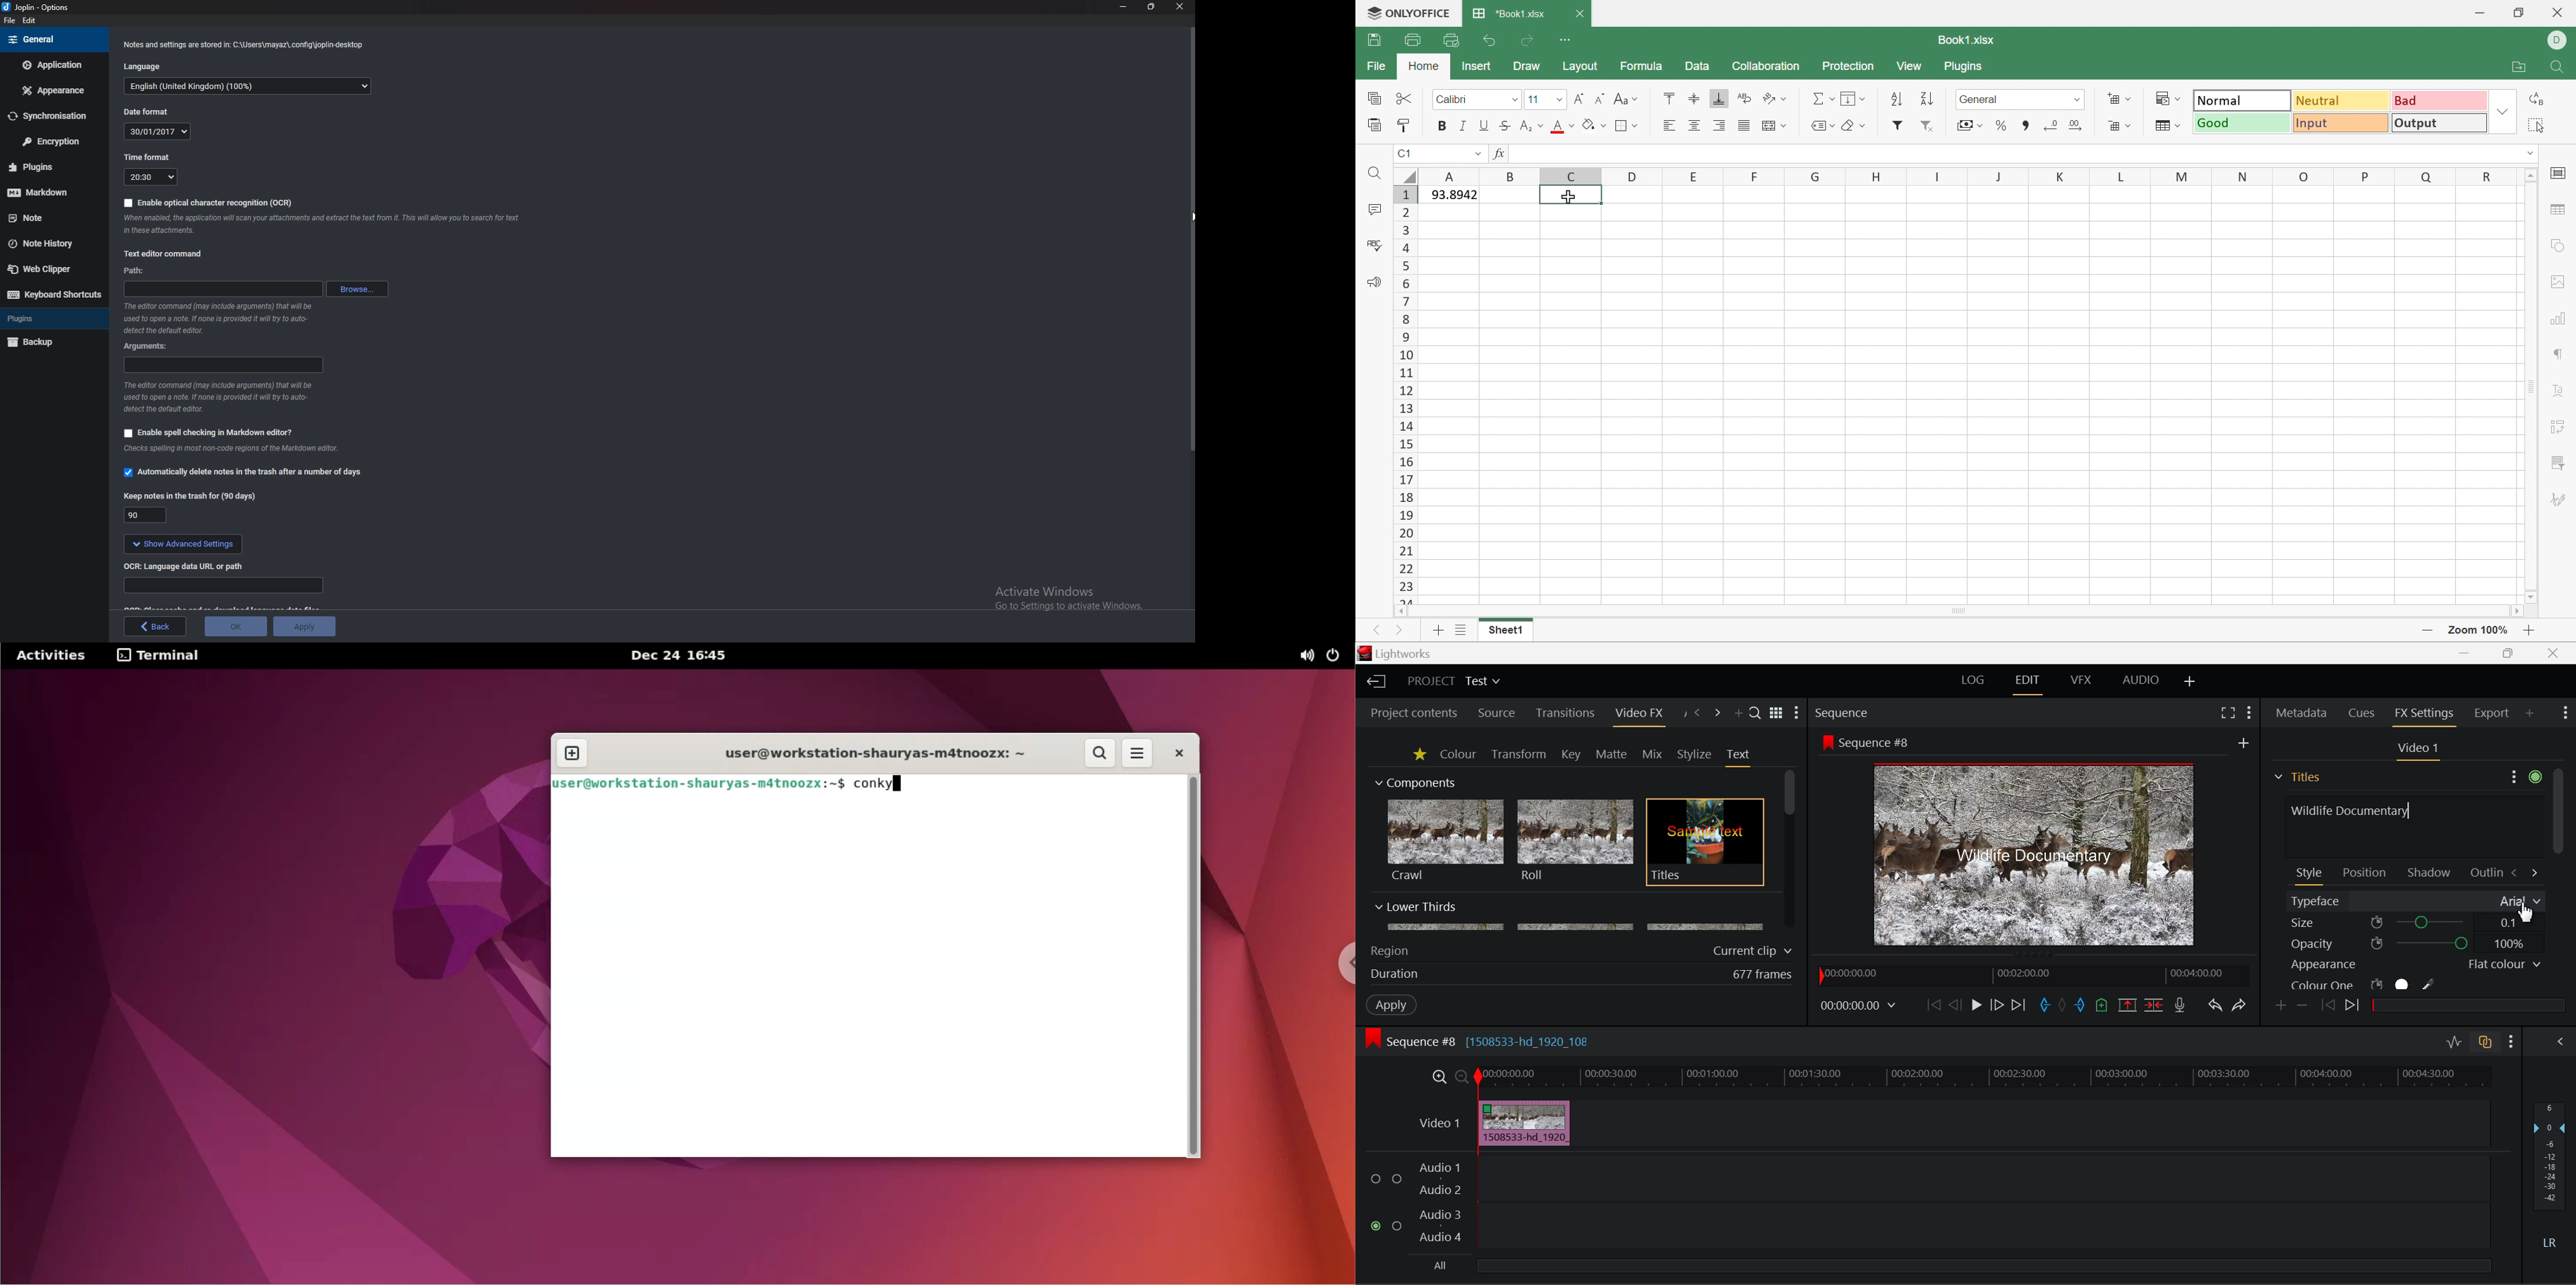  What do you see at coordinates (1820, 124) in the screenshot?
I see `Named ranges` at bounding box center [1820, 124].